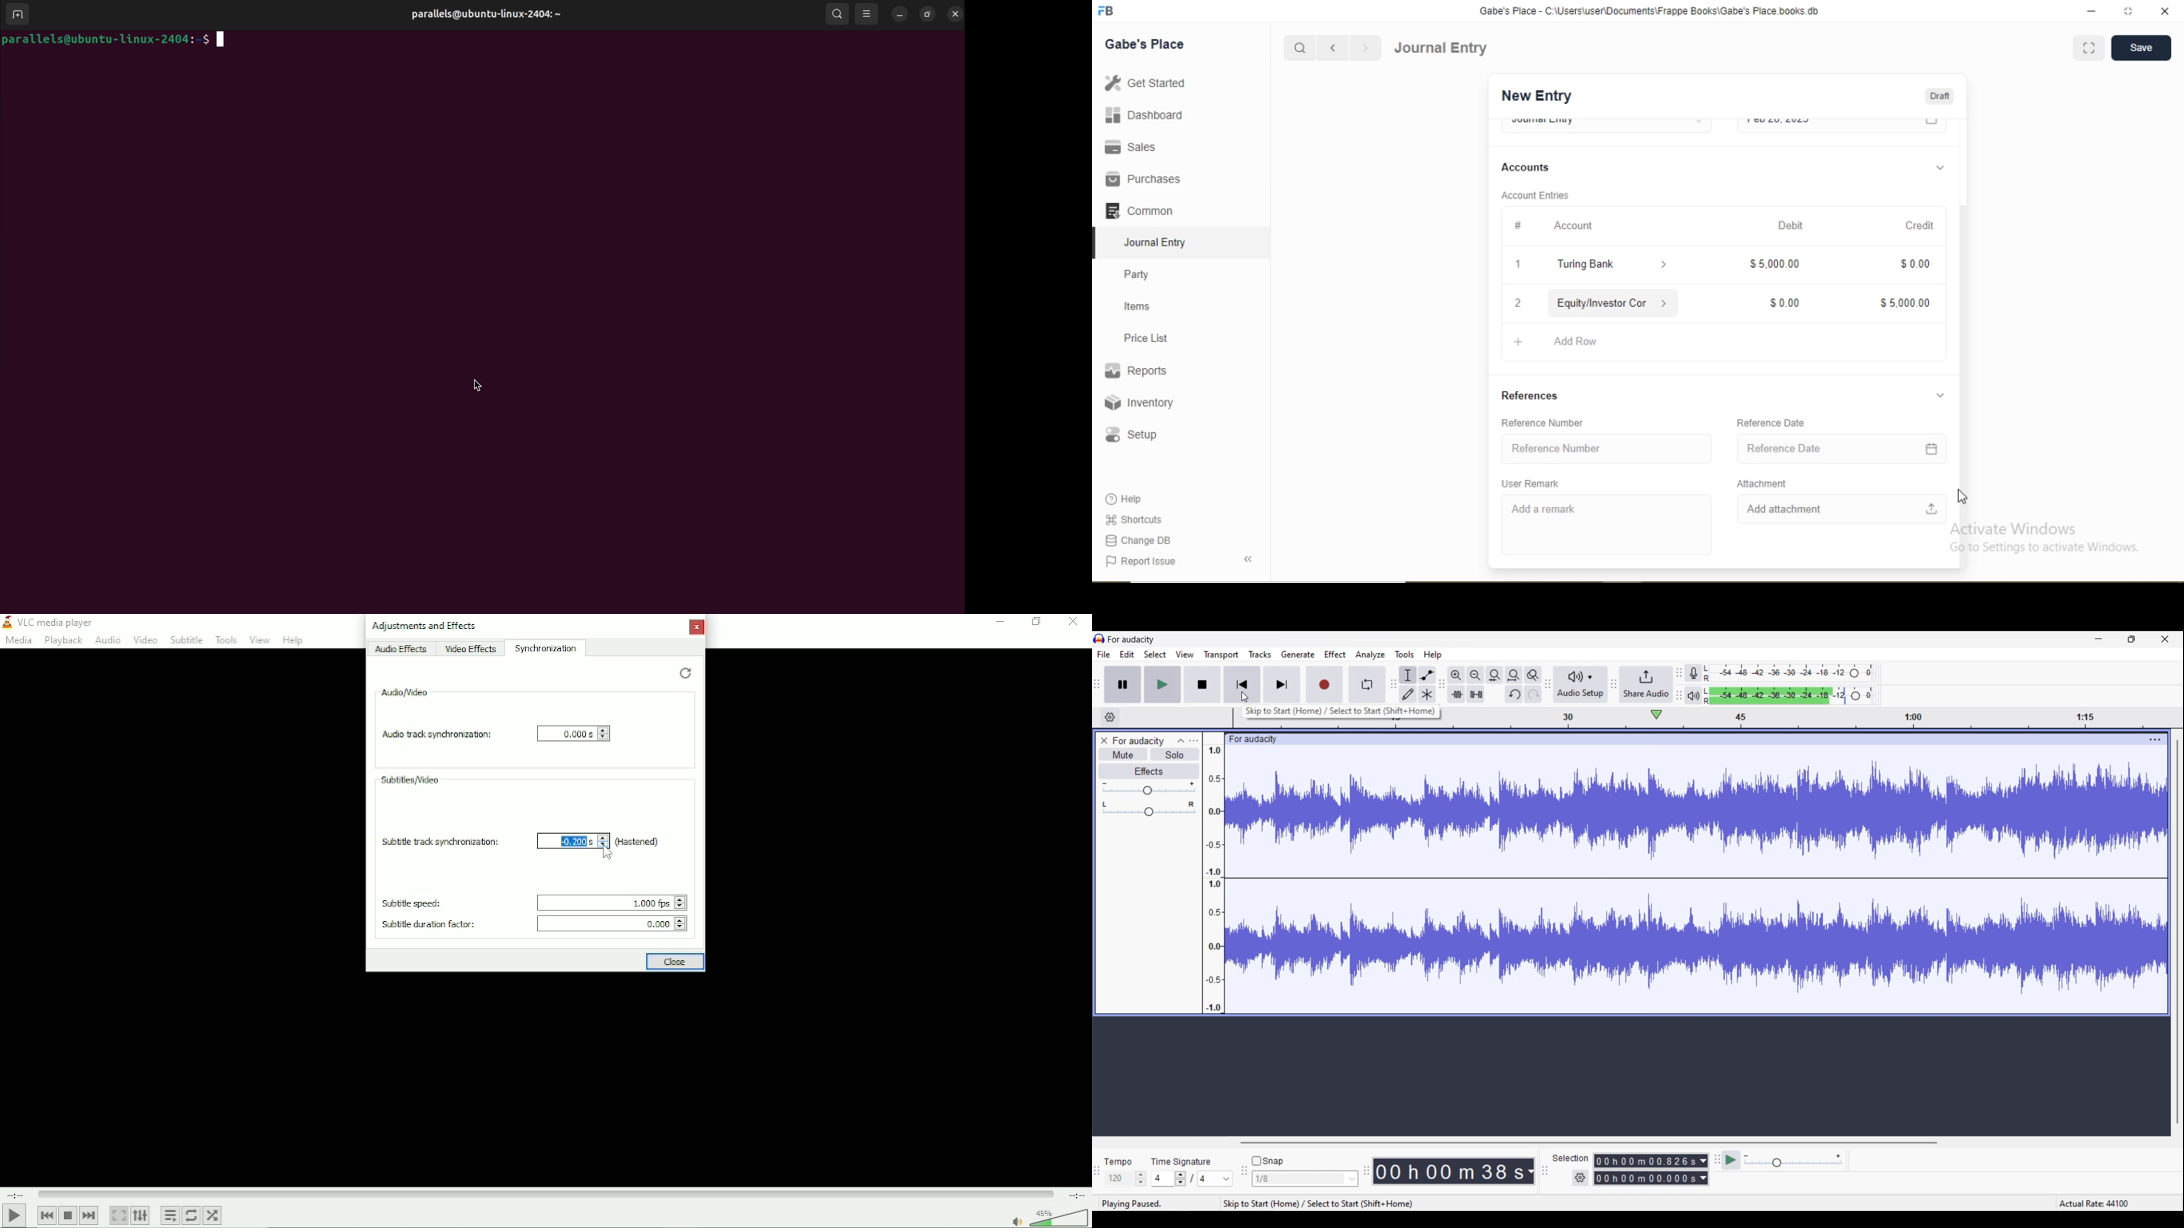 This screenshot has height=1232, width=2184. Describe the element at coordinates (1298, 49) in the screenshot. I see `Search` at that location.